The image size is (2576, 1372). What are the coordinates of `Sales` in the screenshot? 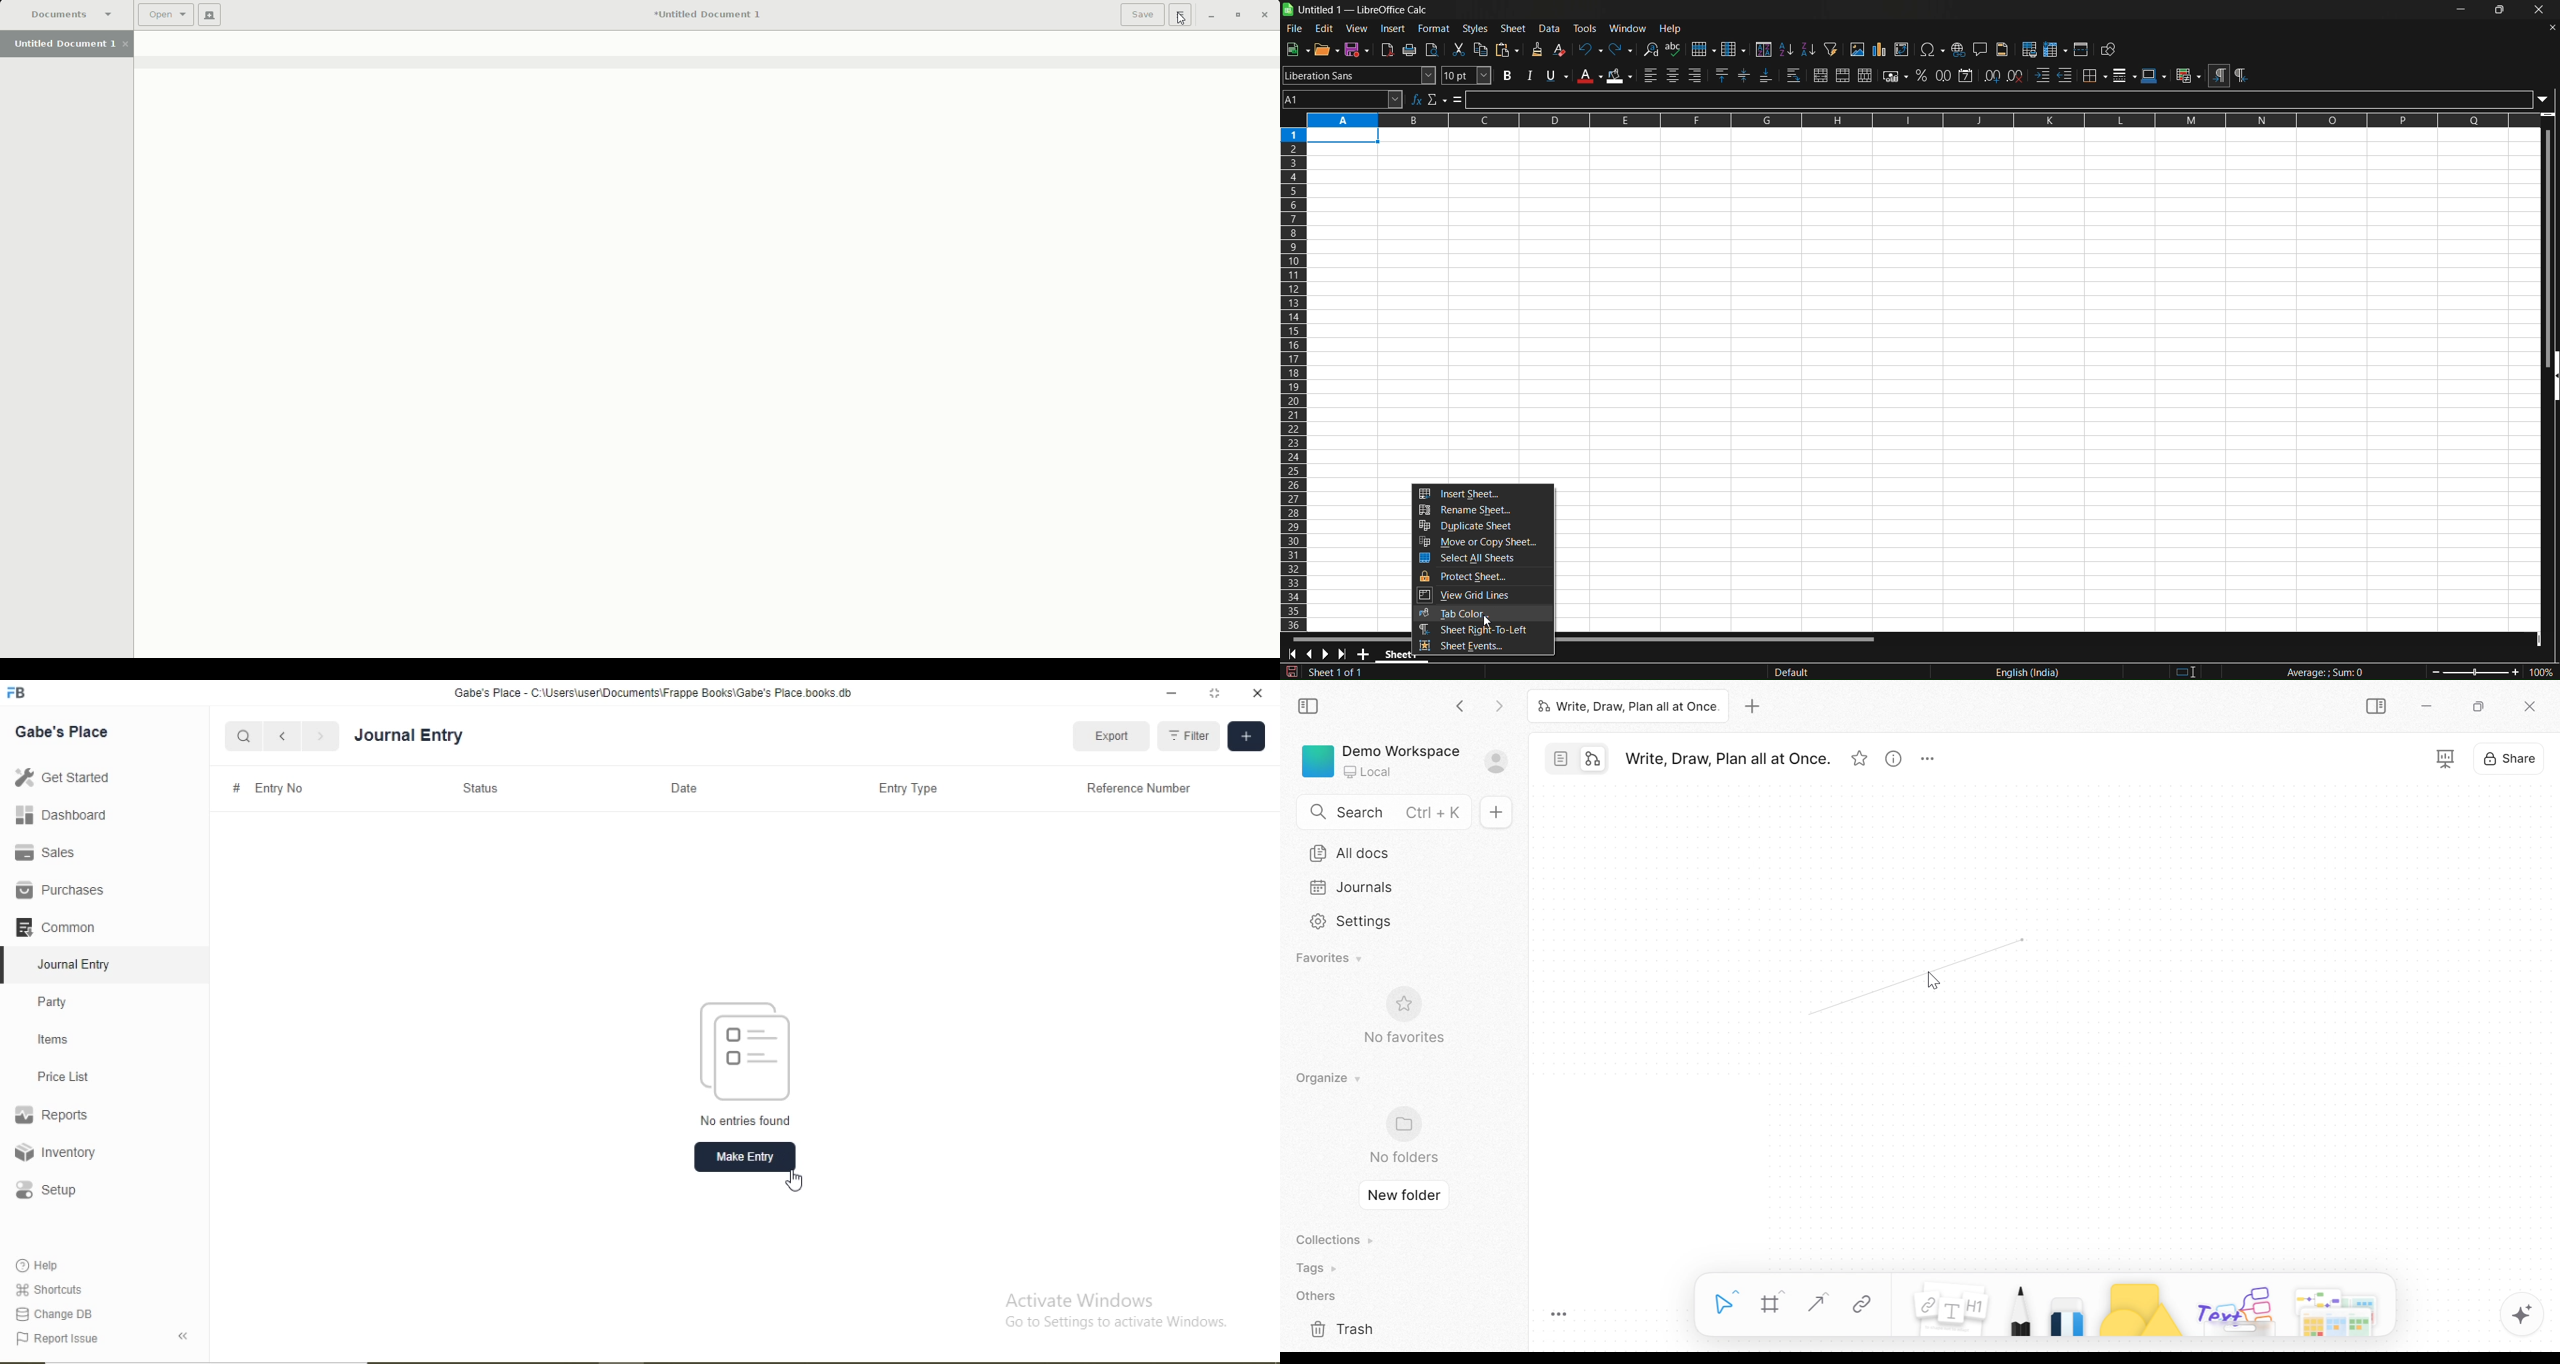 It's located at (42, 852).